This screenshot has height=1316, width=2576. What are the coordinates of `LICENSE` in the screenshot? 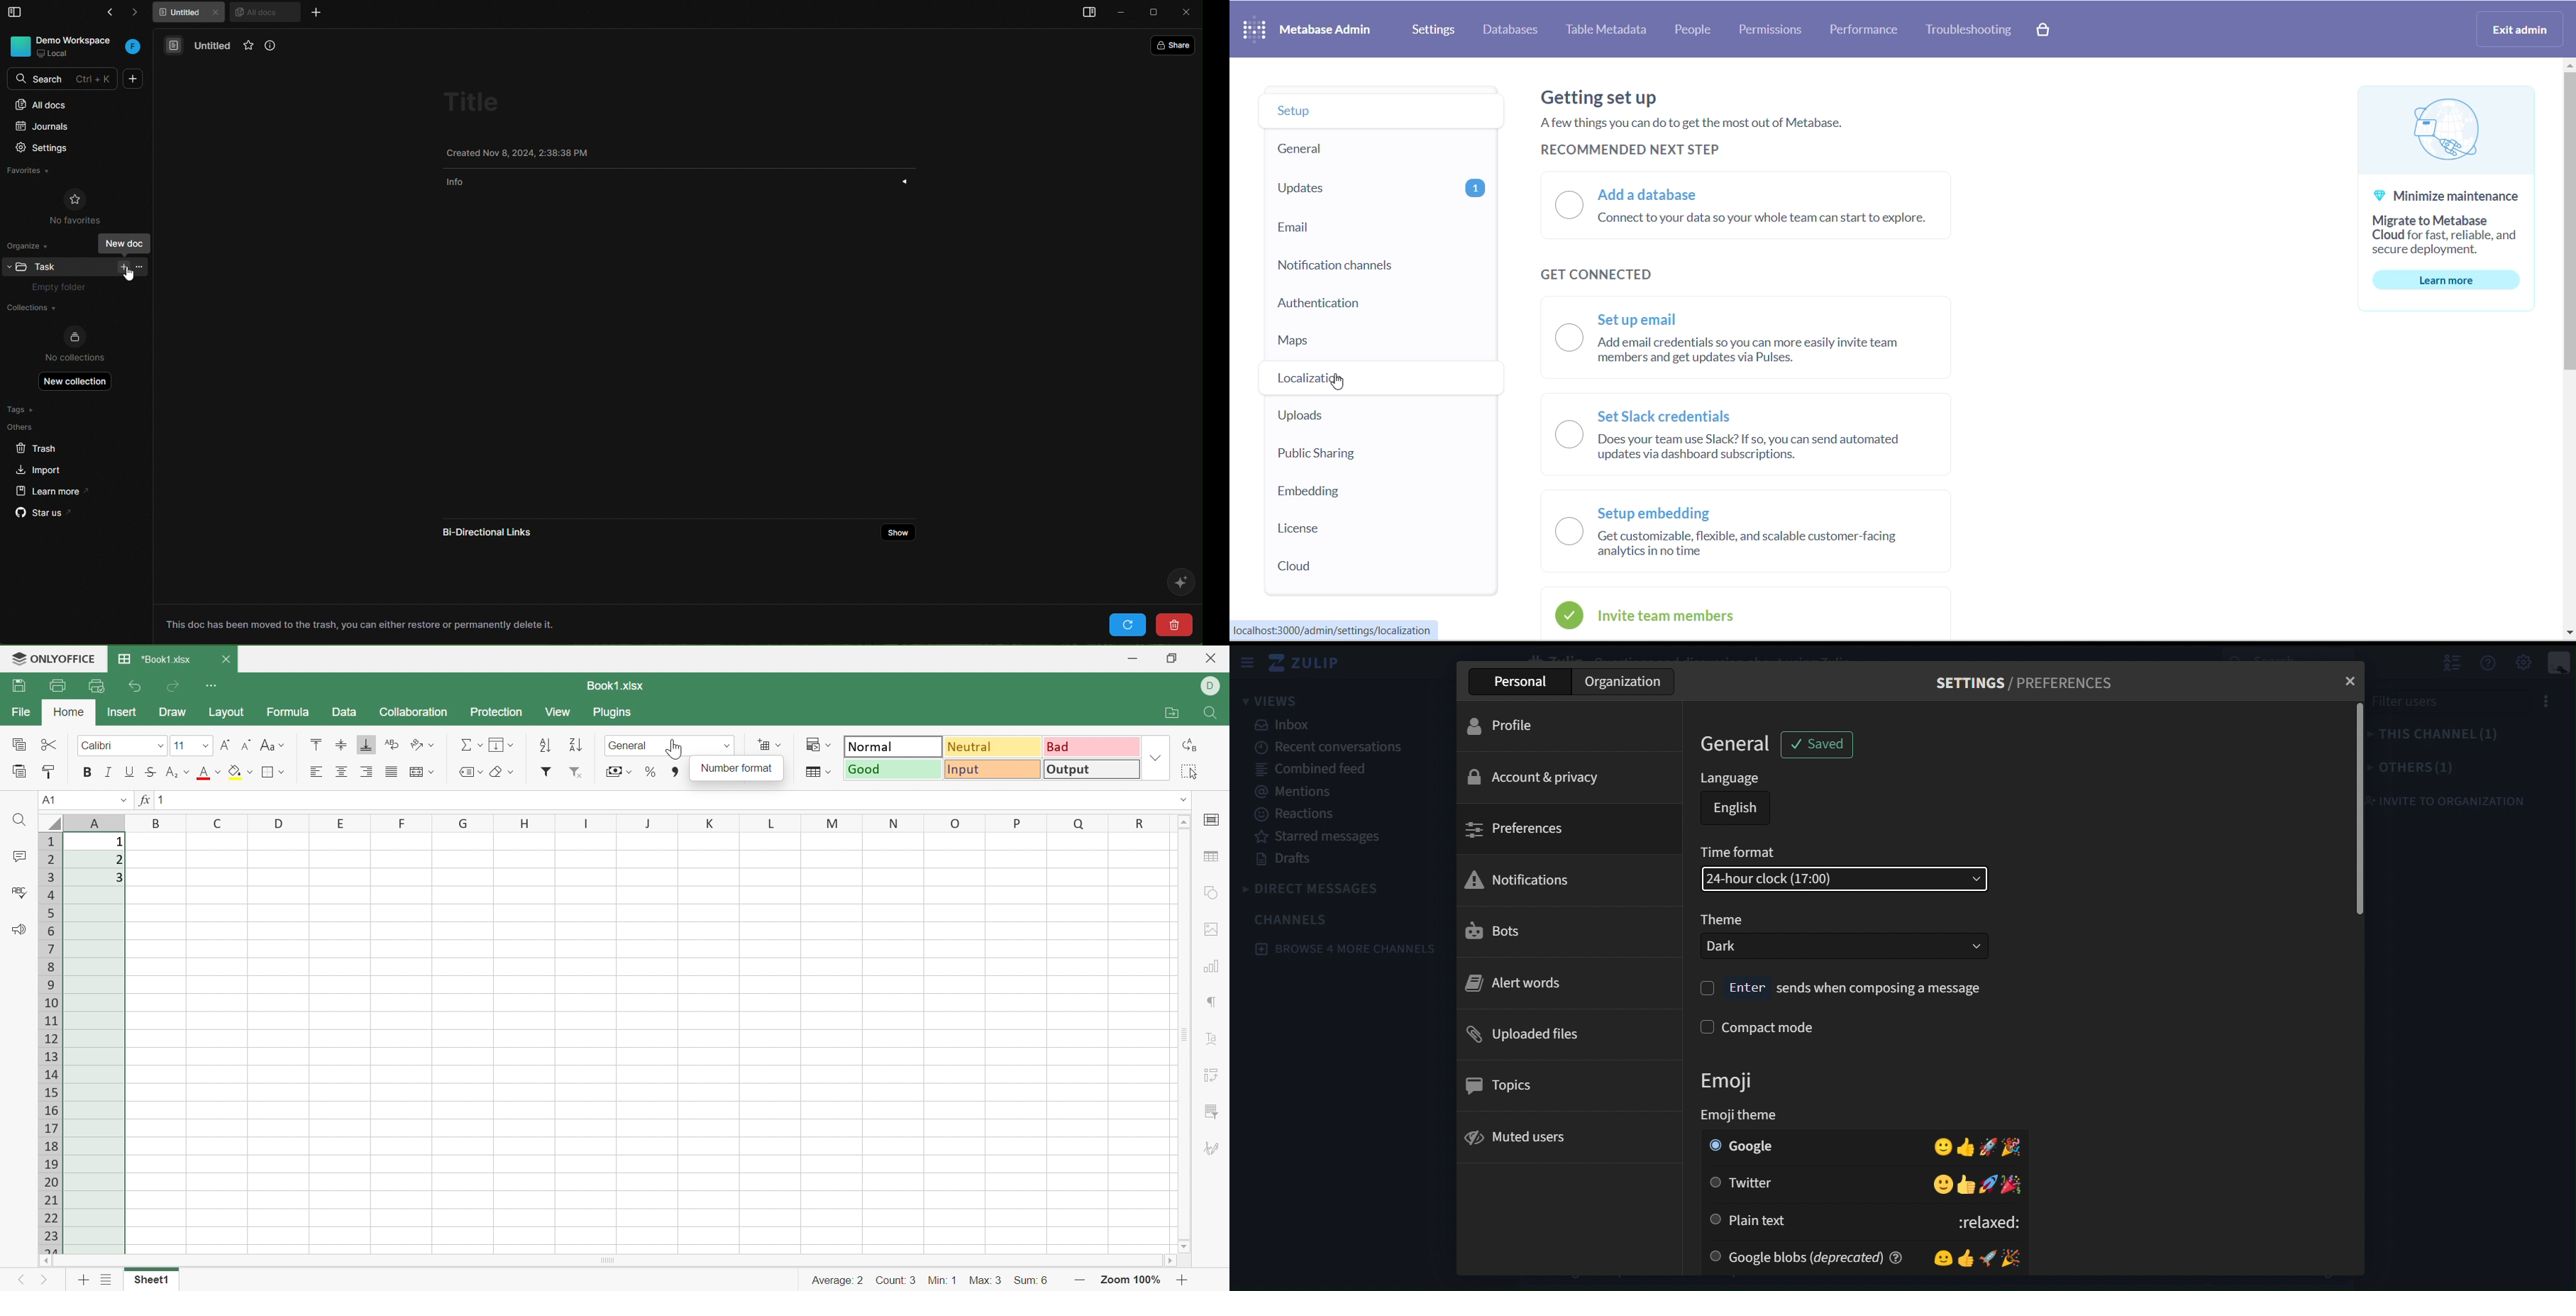 It's located at (1351, 530).